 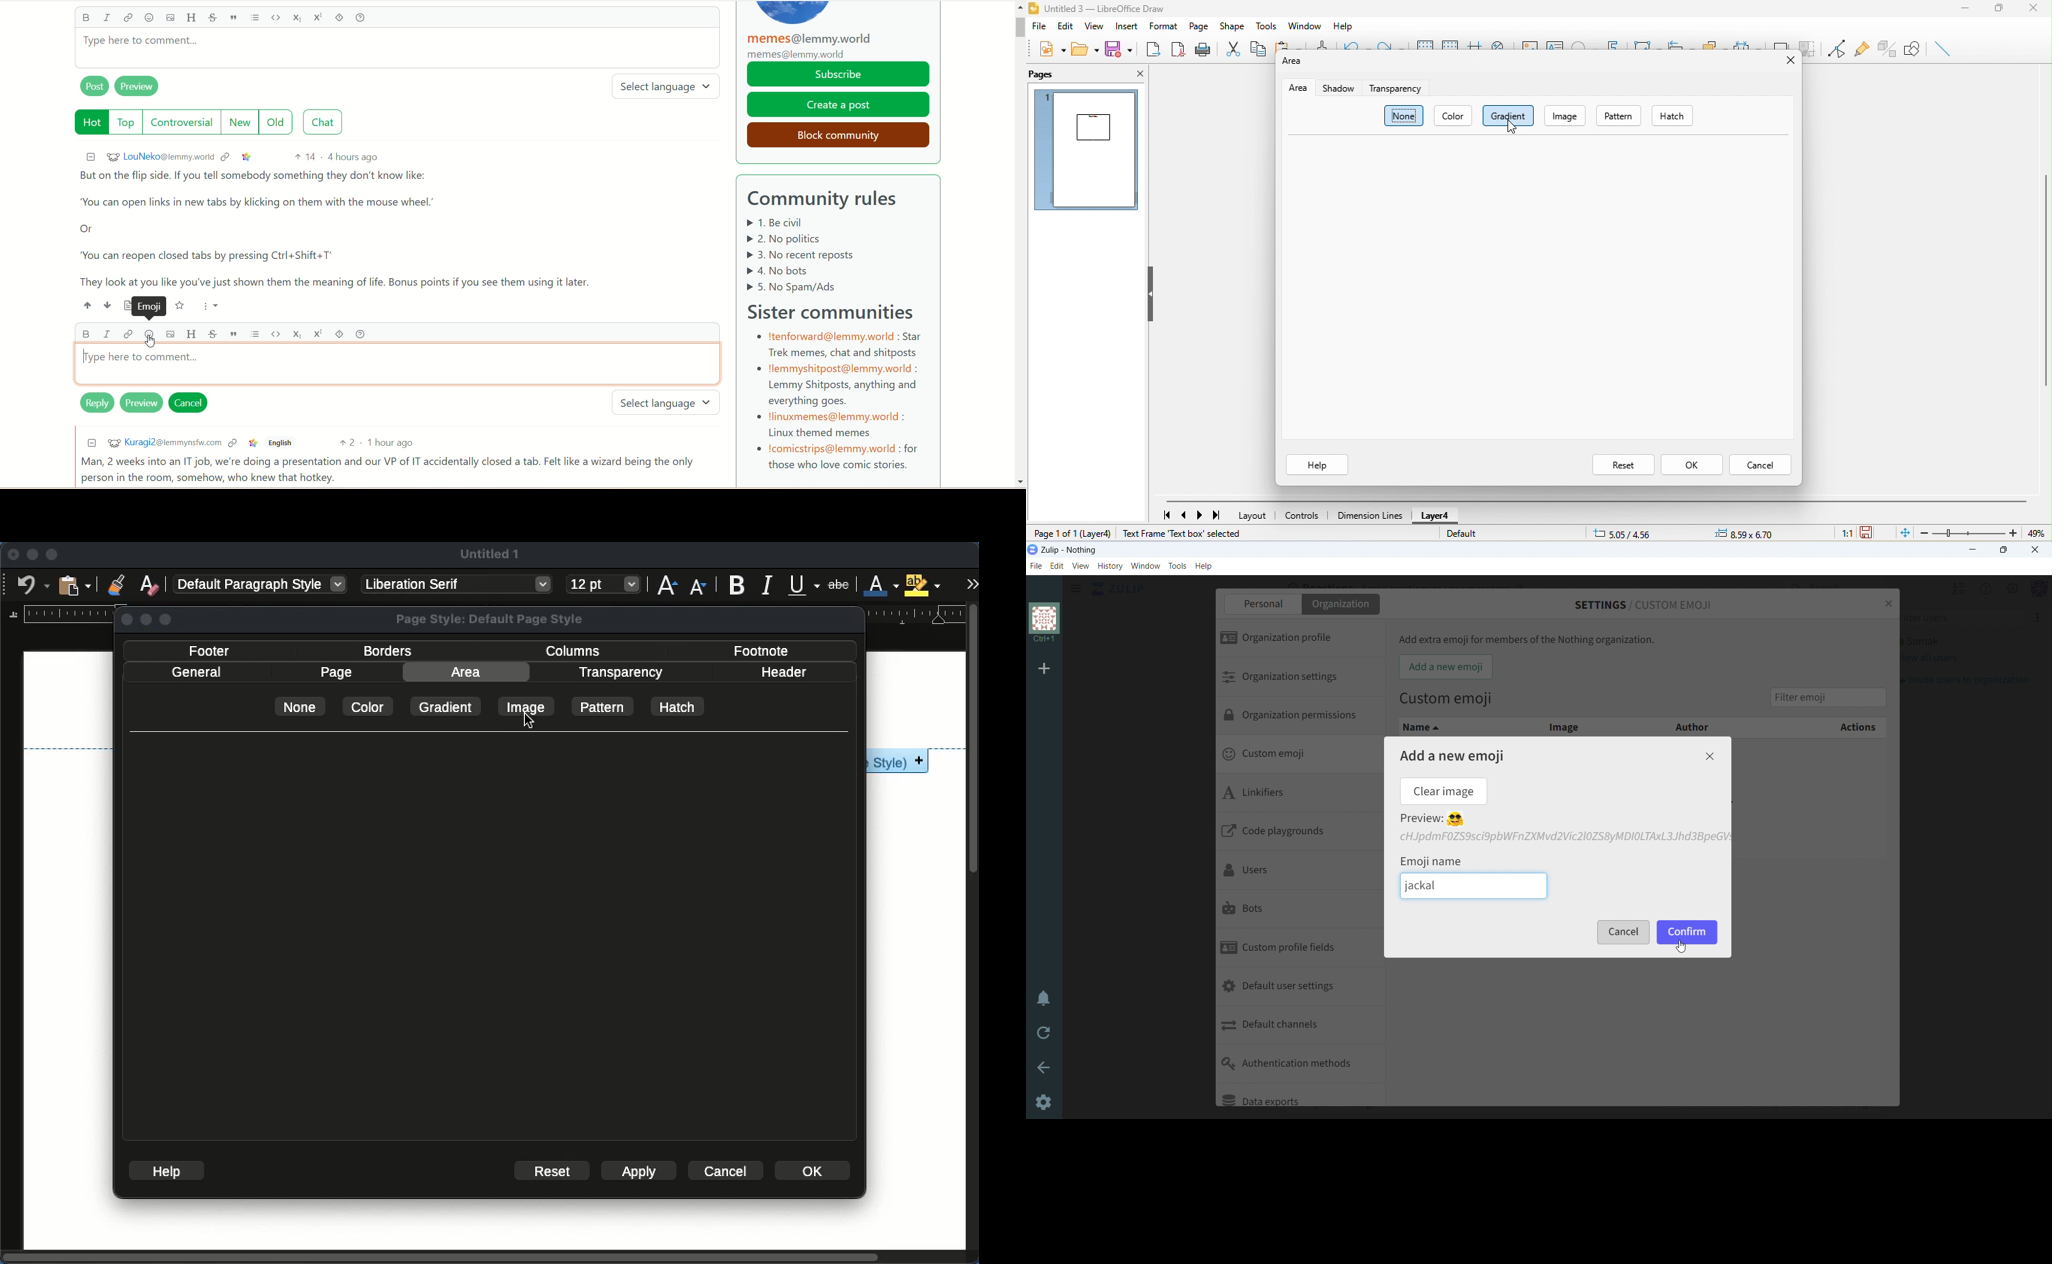 What do you see at coordinates (1391, 44) in the screenshot?
I see `redo` at bounding box center [1391, 44].